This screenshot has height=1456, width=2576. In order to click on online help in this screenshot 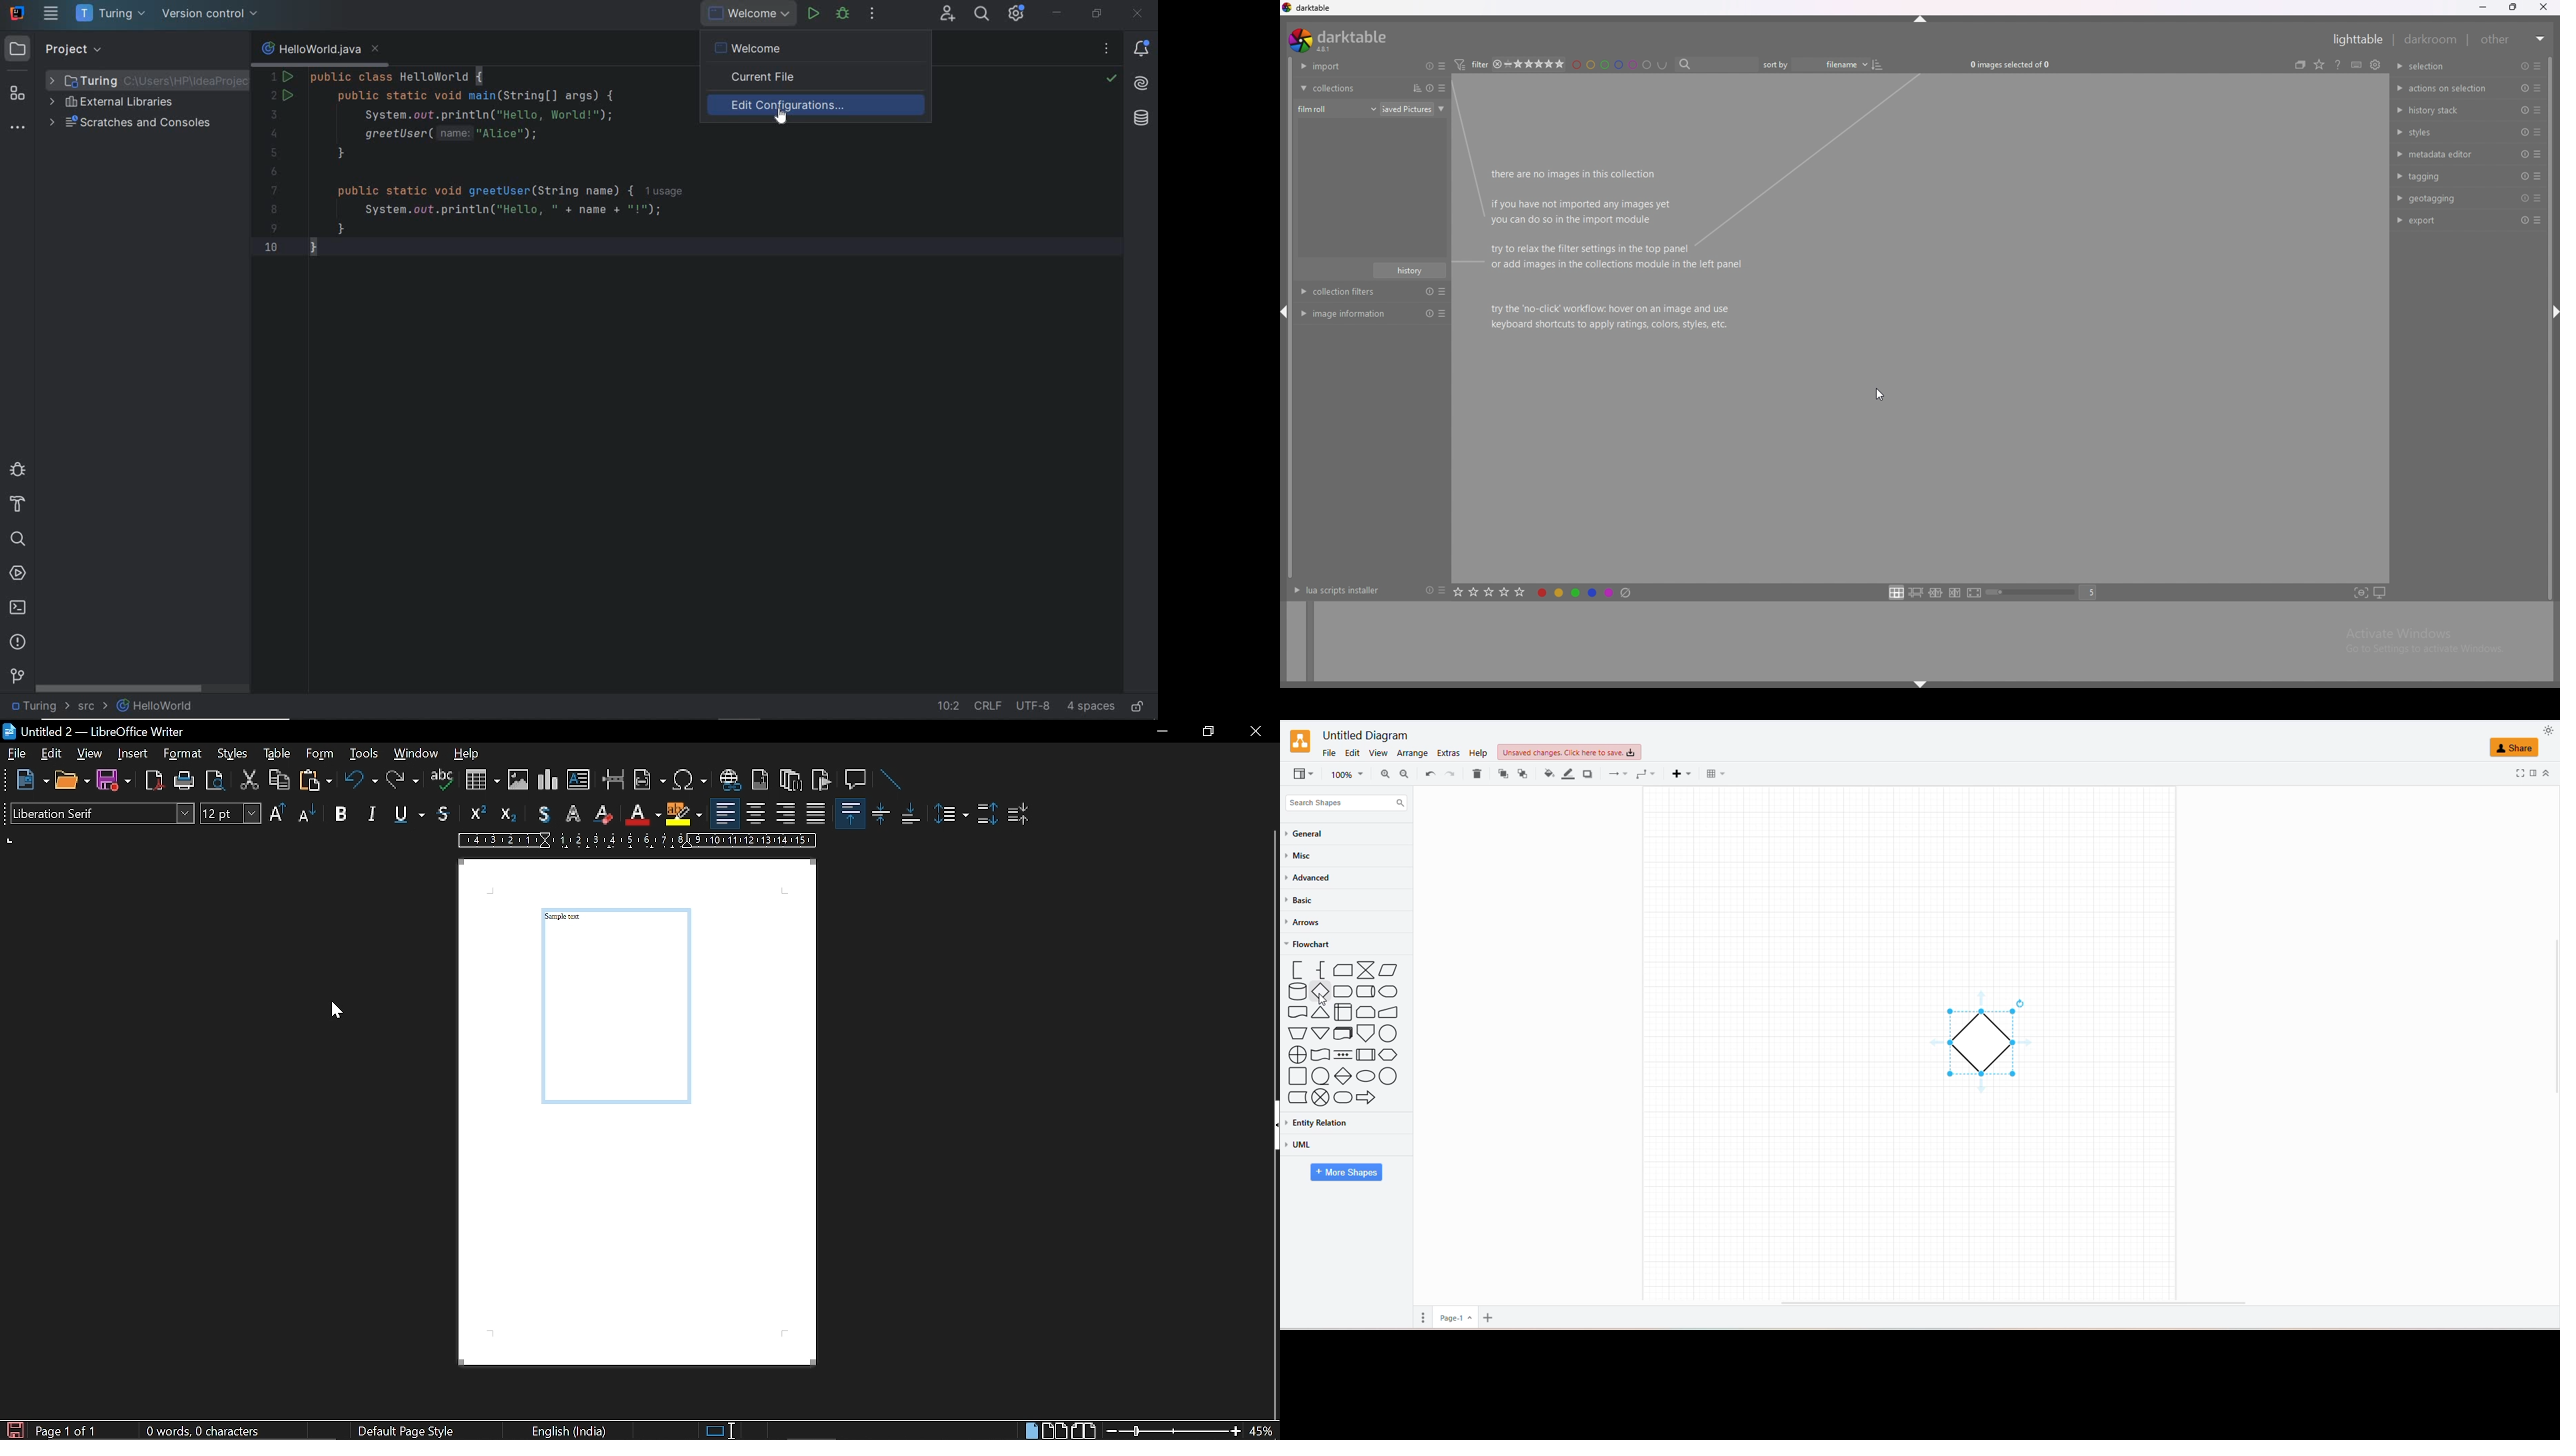, I will do `click(2355, 64)`.